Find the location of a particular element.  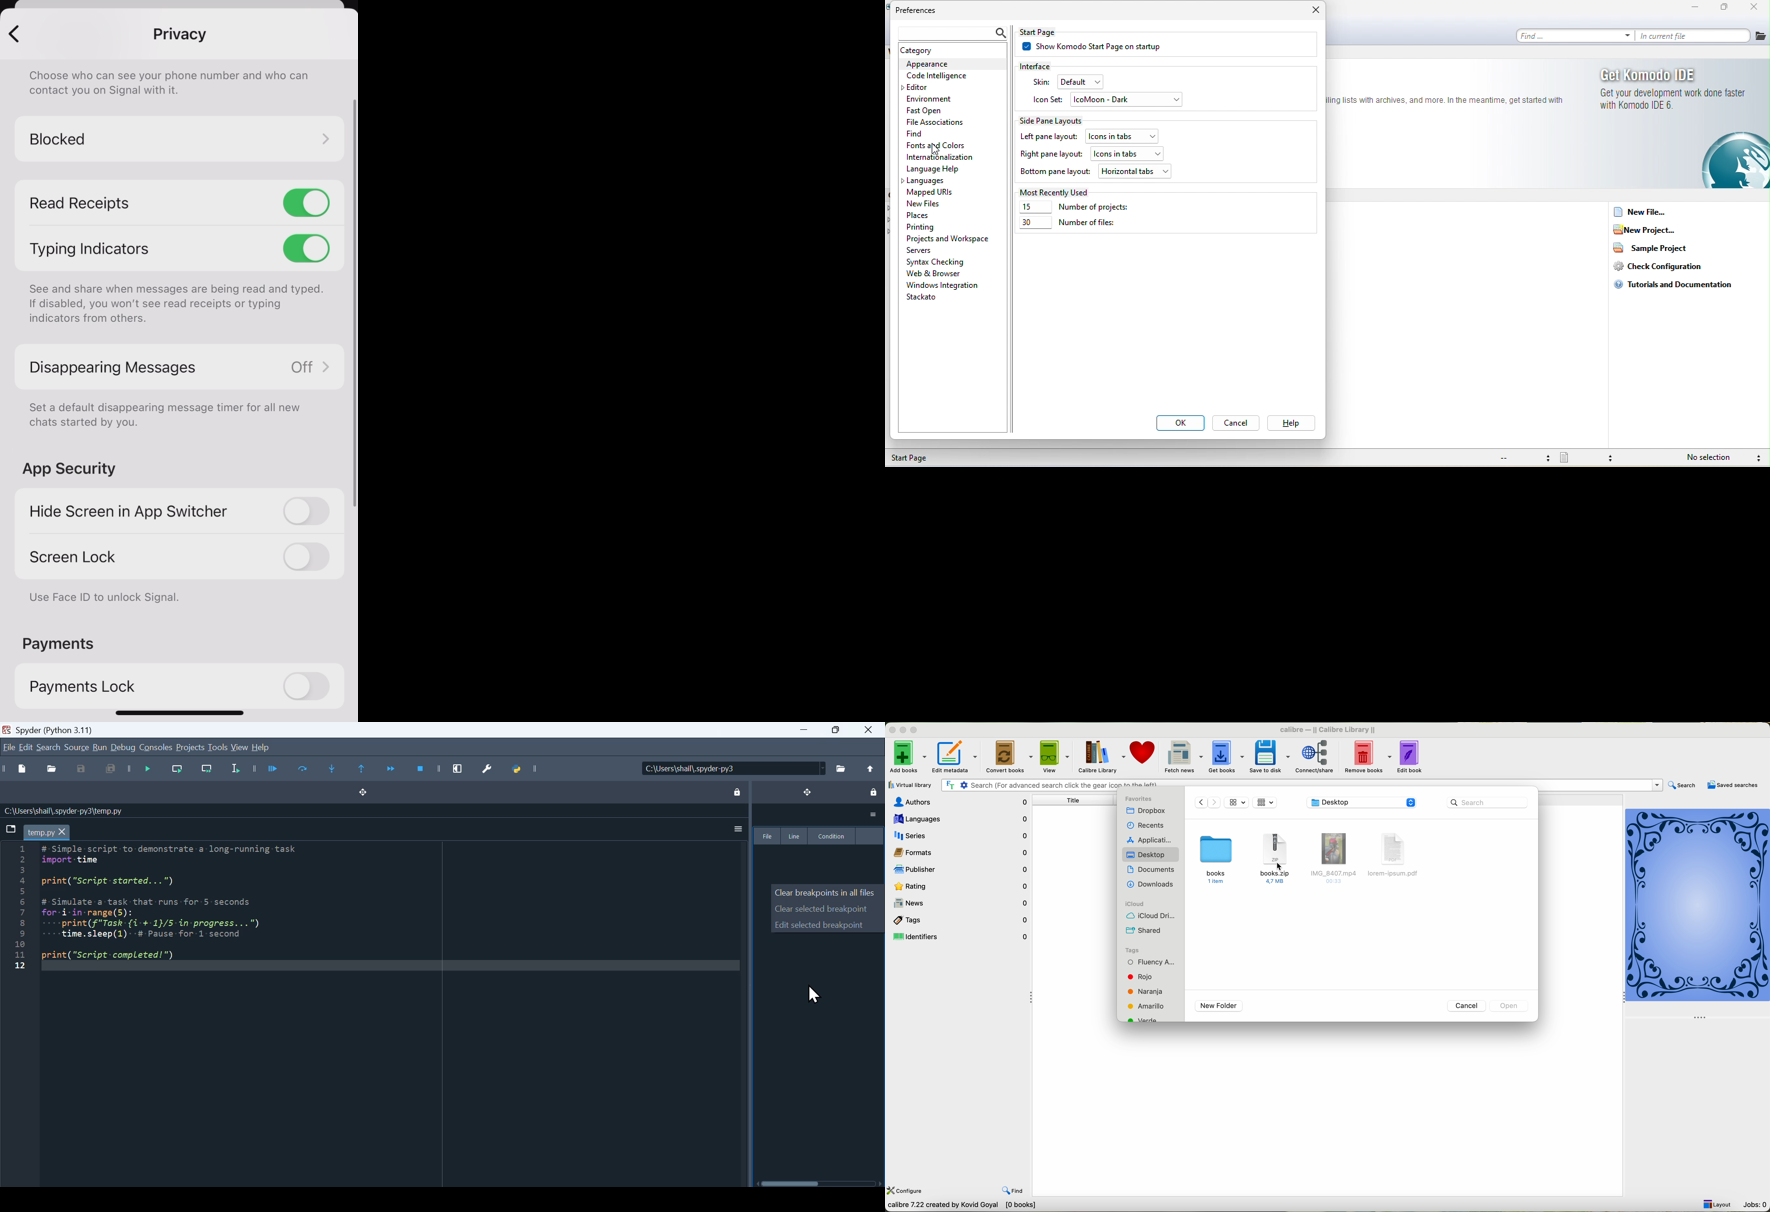

close is located at coordinates (870, 731).